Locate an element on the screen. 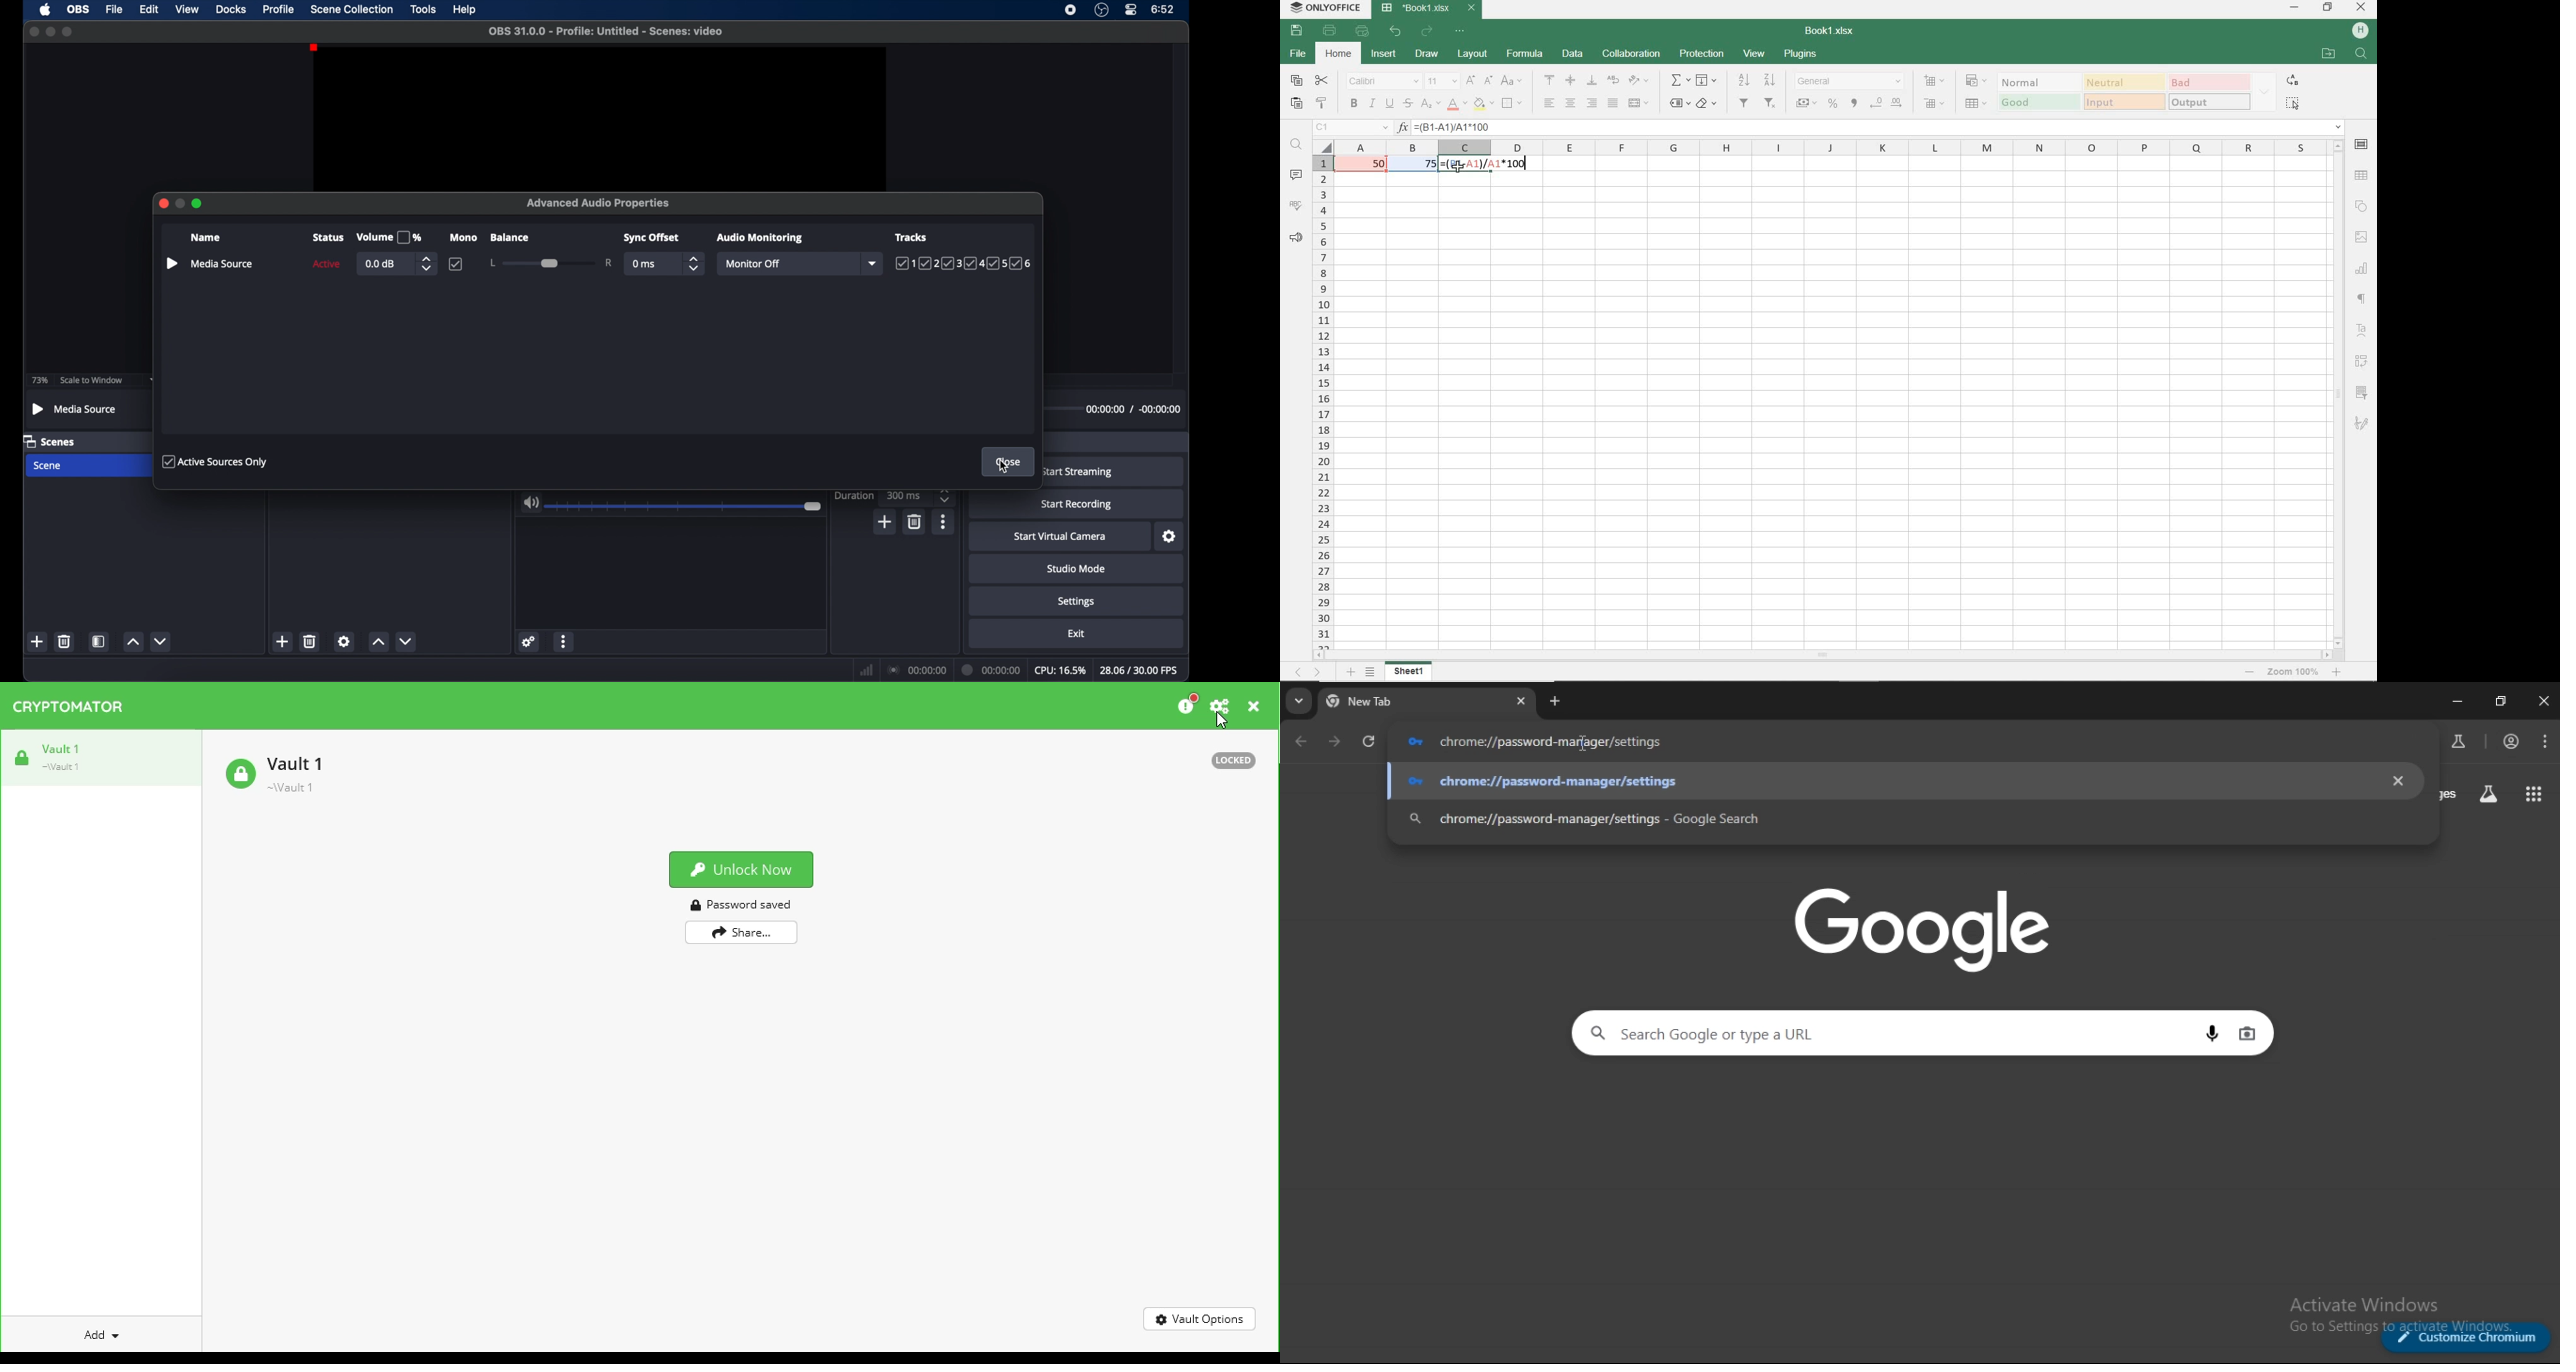 The height and width of the screenshot is (1372, 2576). =(B1-A1)/A1*100 is located at coordinates (1879, 127).